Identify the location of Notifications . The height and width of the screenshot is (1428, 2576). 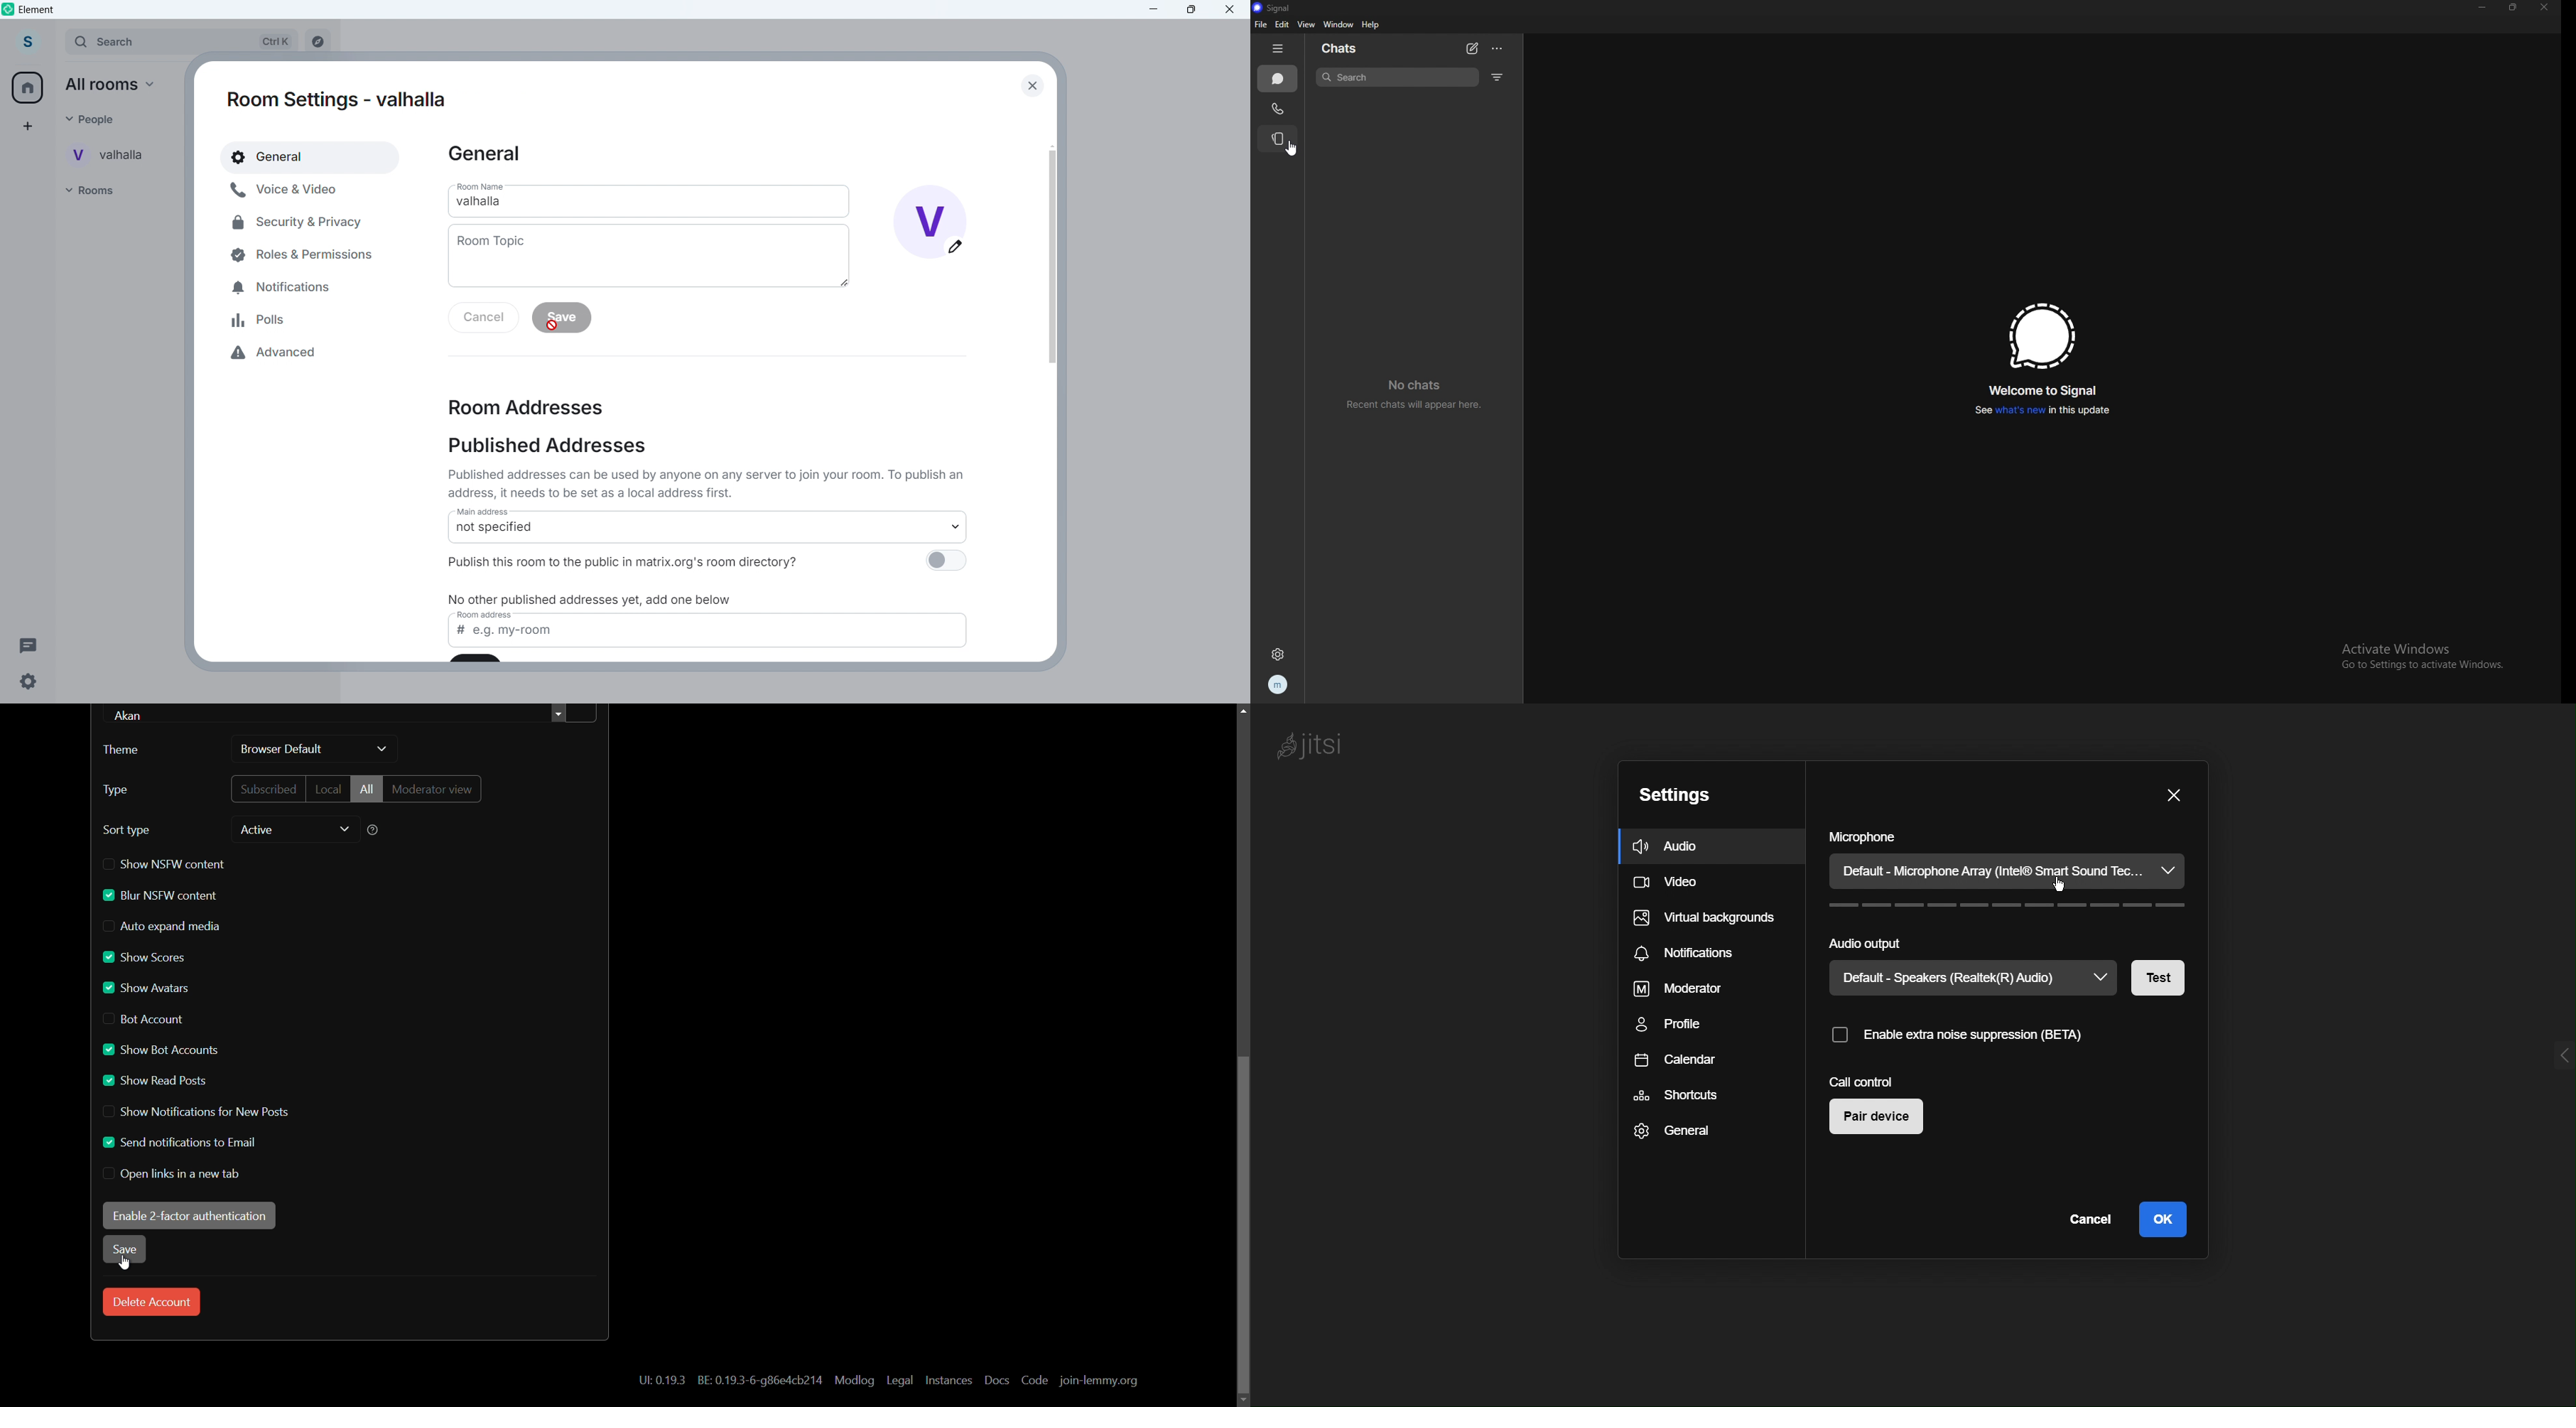
(287, 284).